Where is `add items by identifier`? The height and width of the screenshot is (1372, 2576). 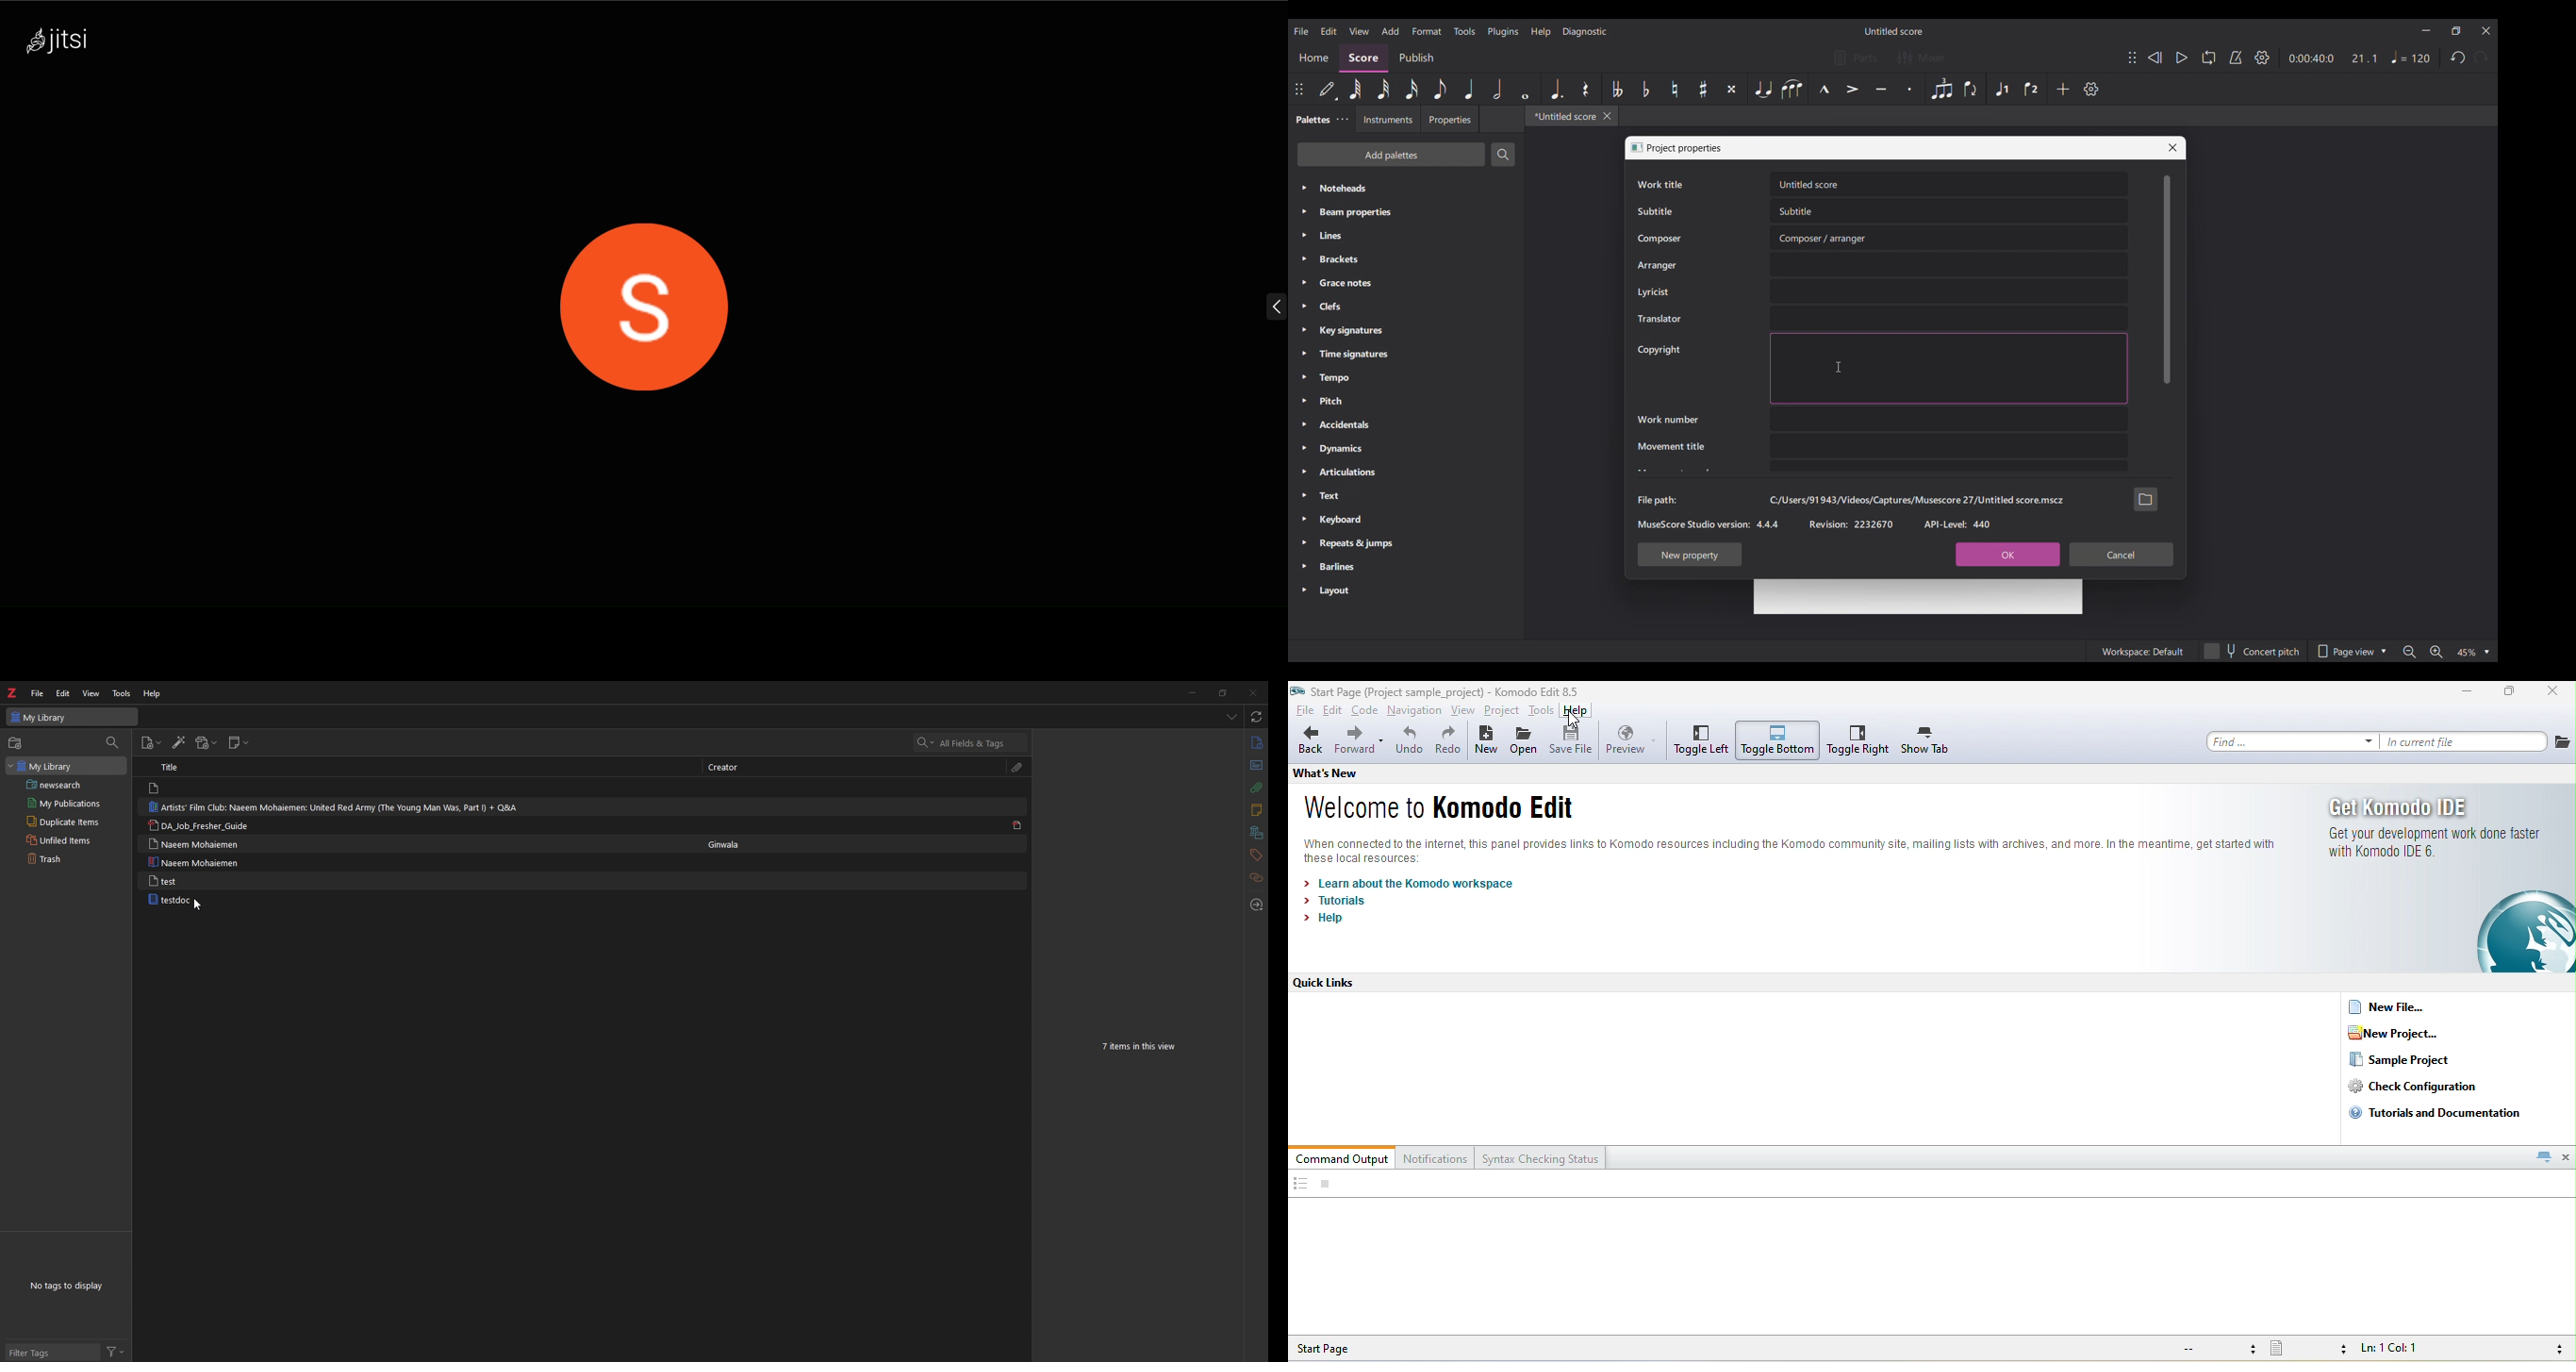 add items by identifier is located at coordinates (178, 743).